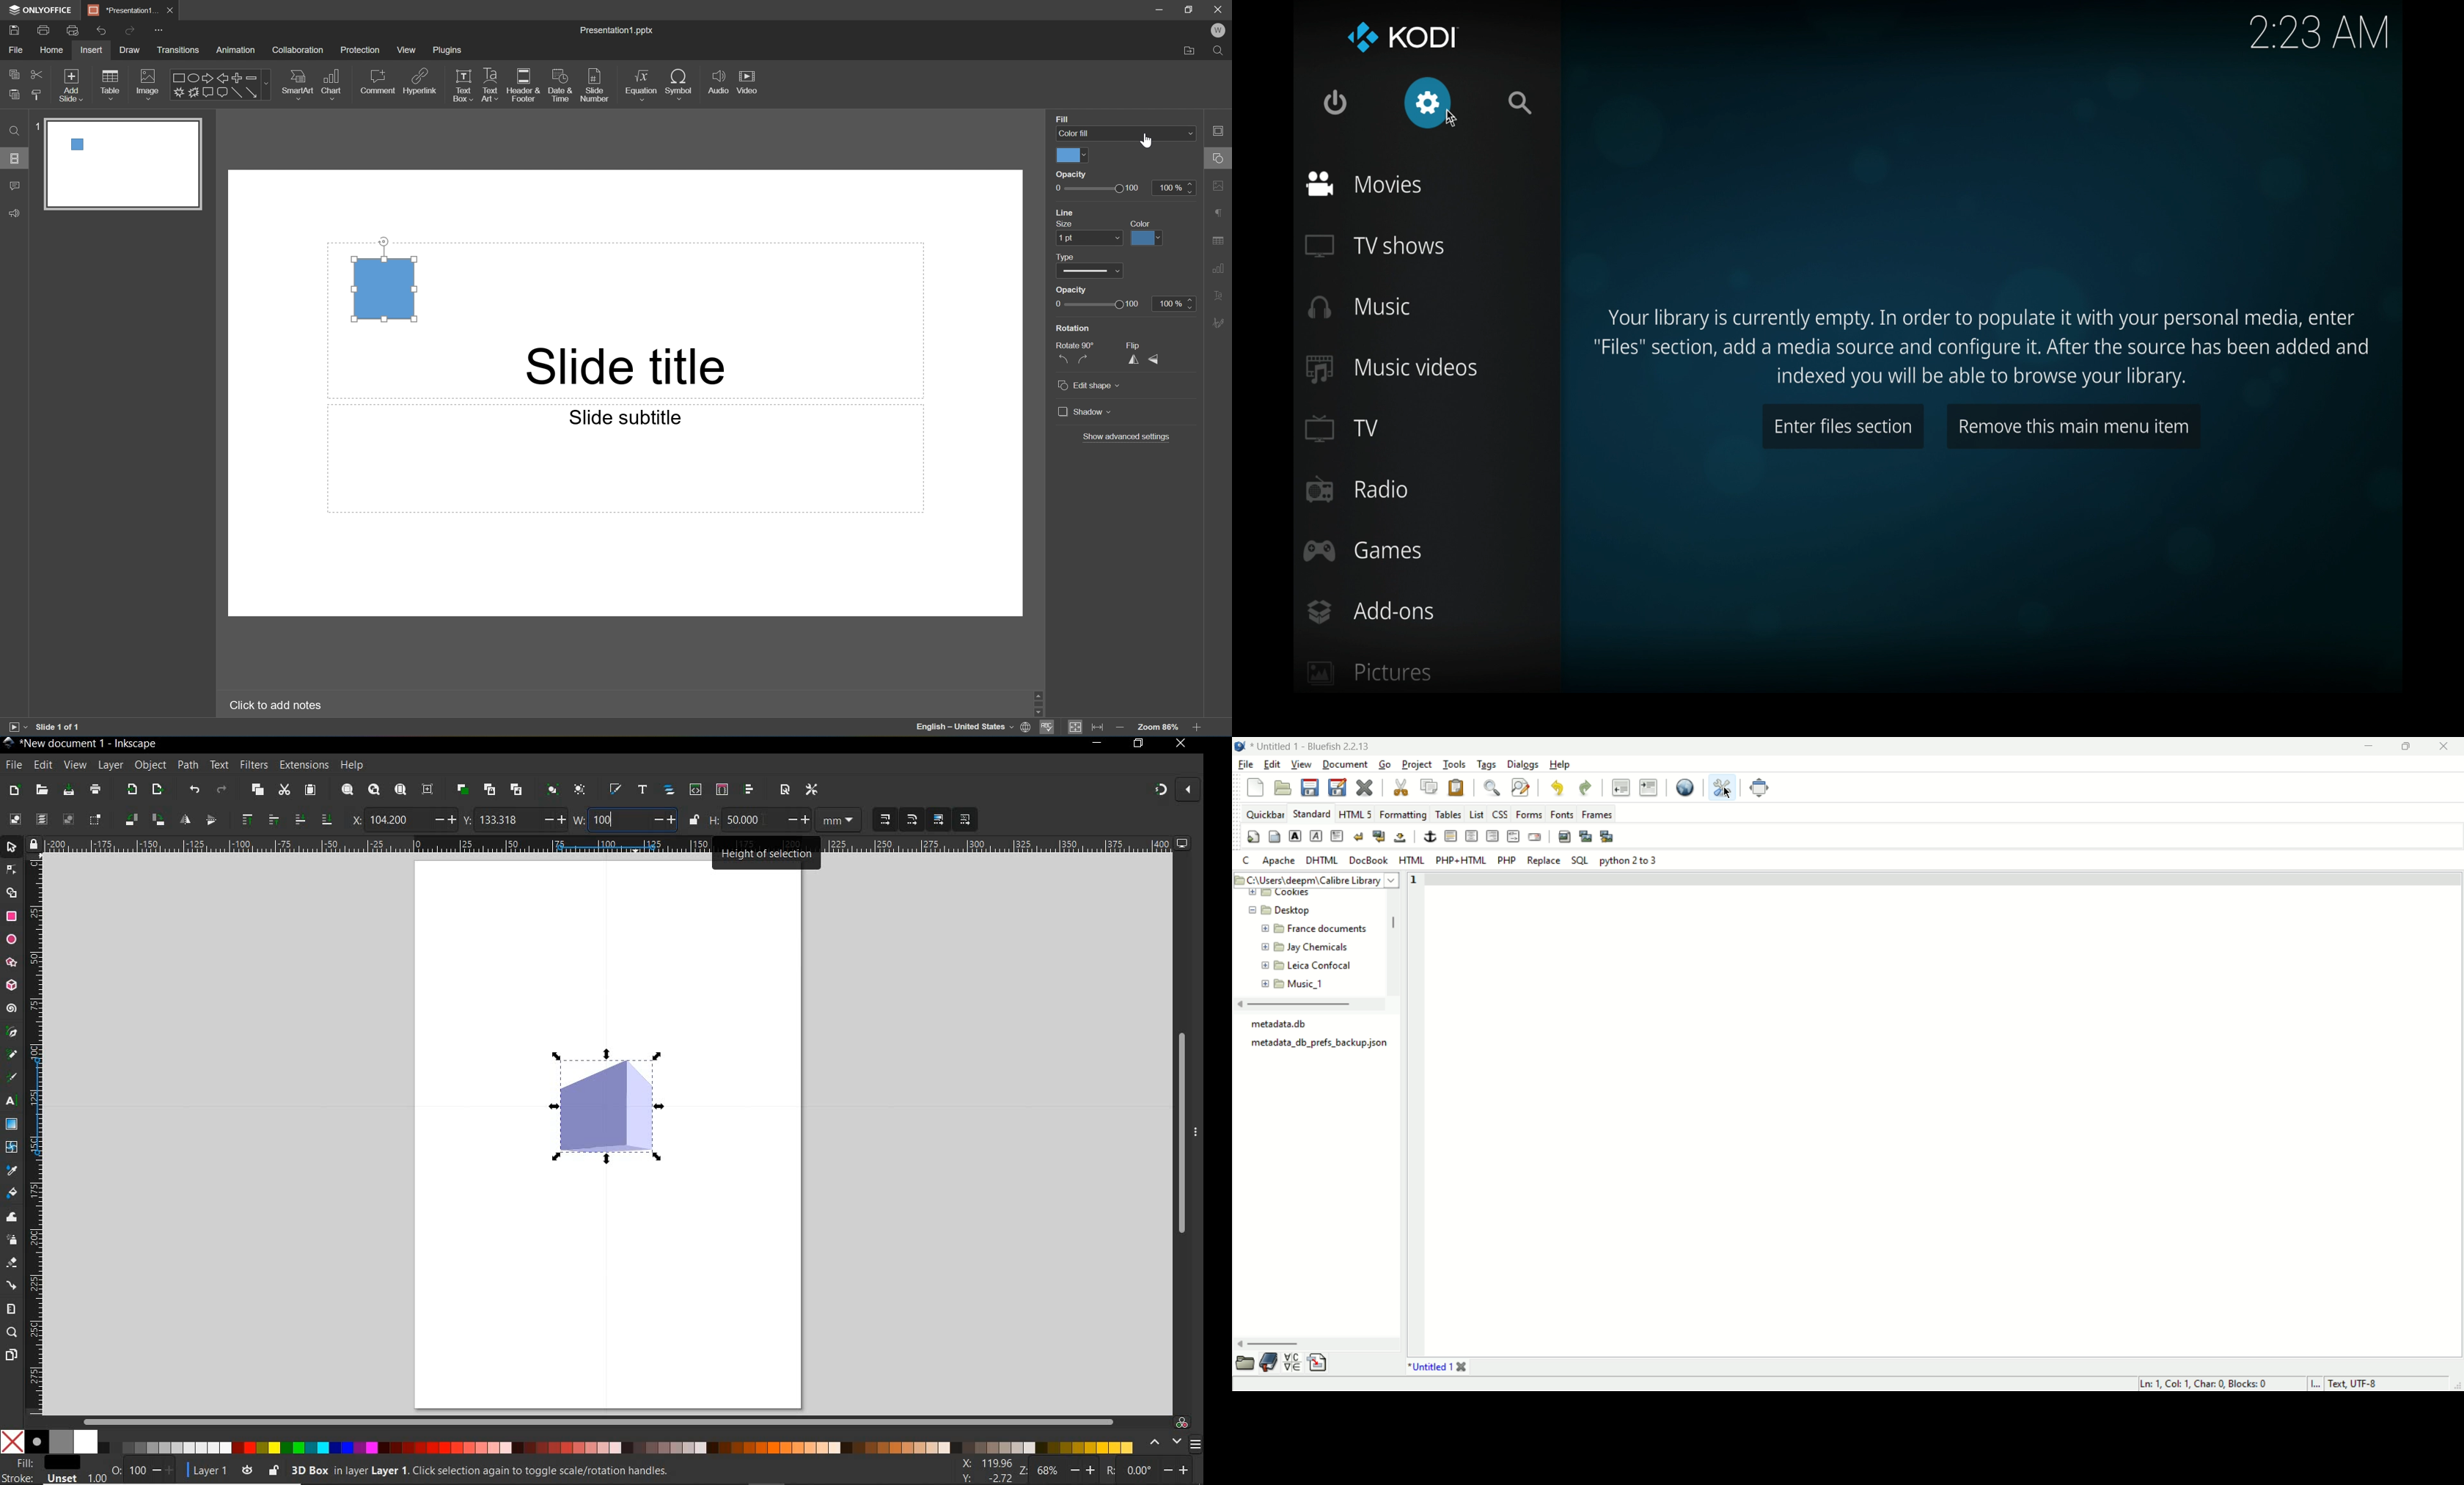 The width and height of the screenshot is (2464, 1512). I want to click on move gradients, so click(939, 819).